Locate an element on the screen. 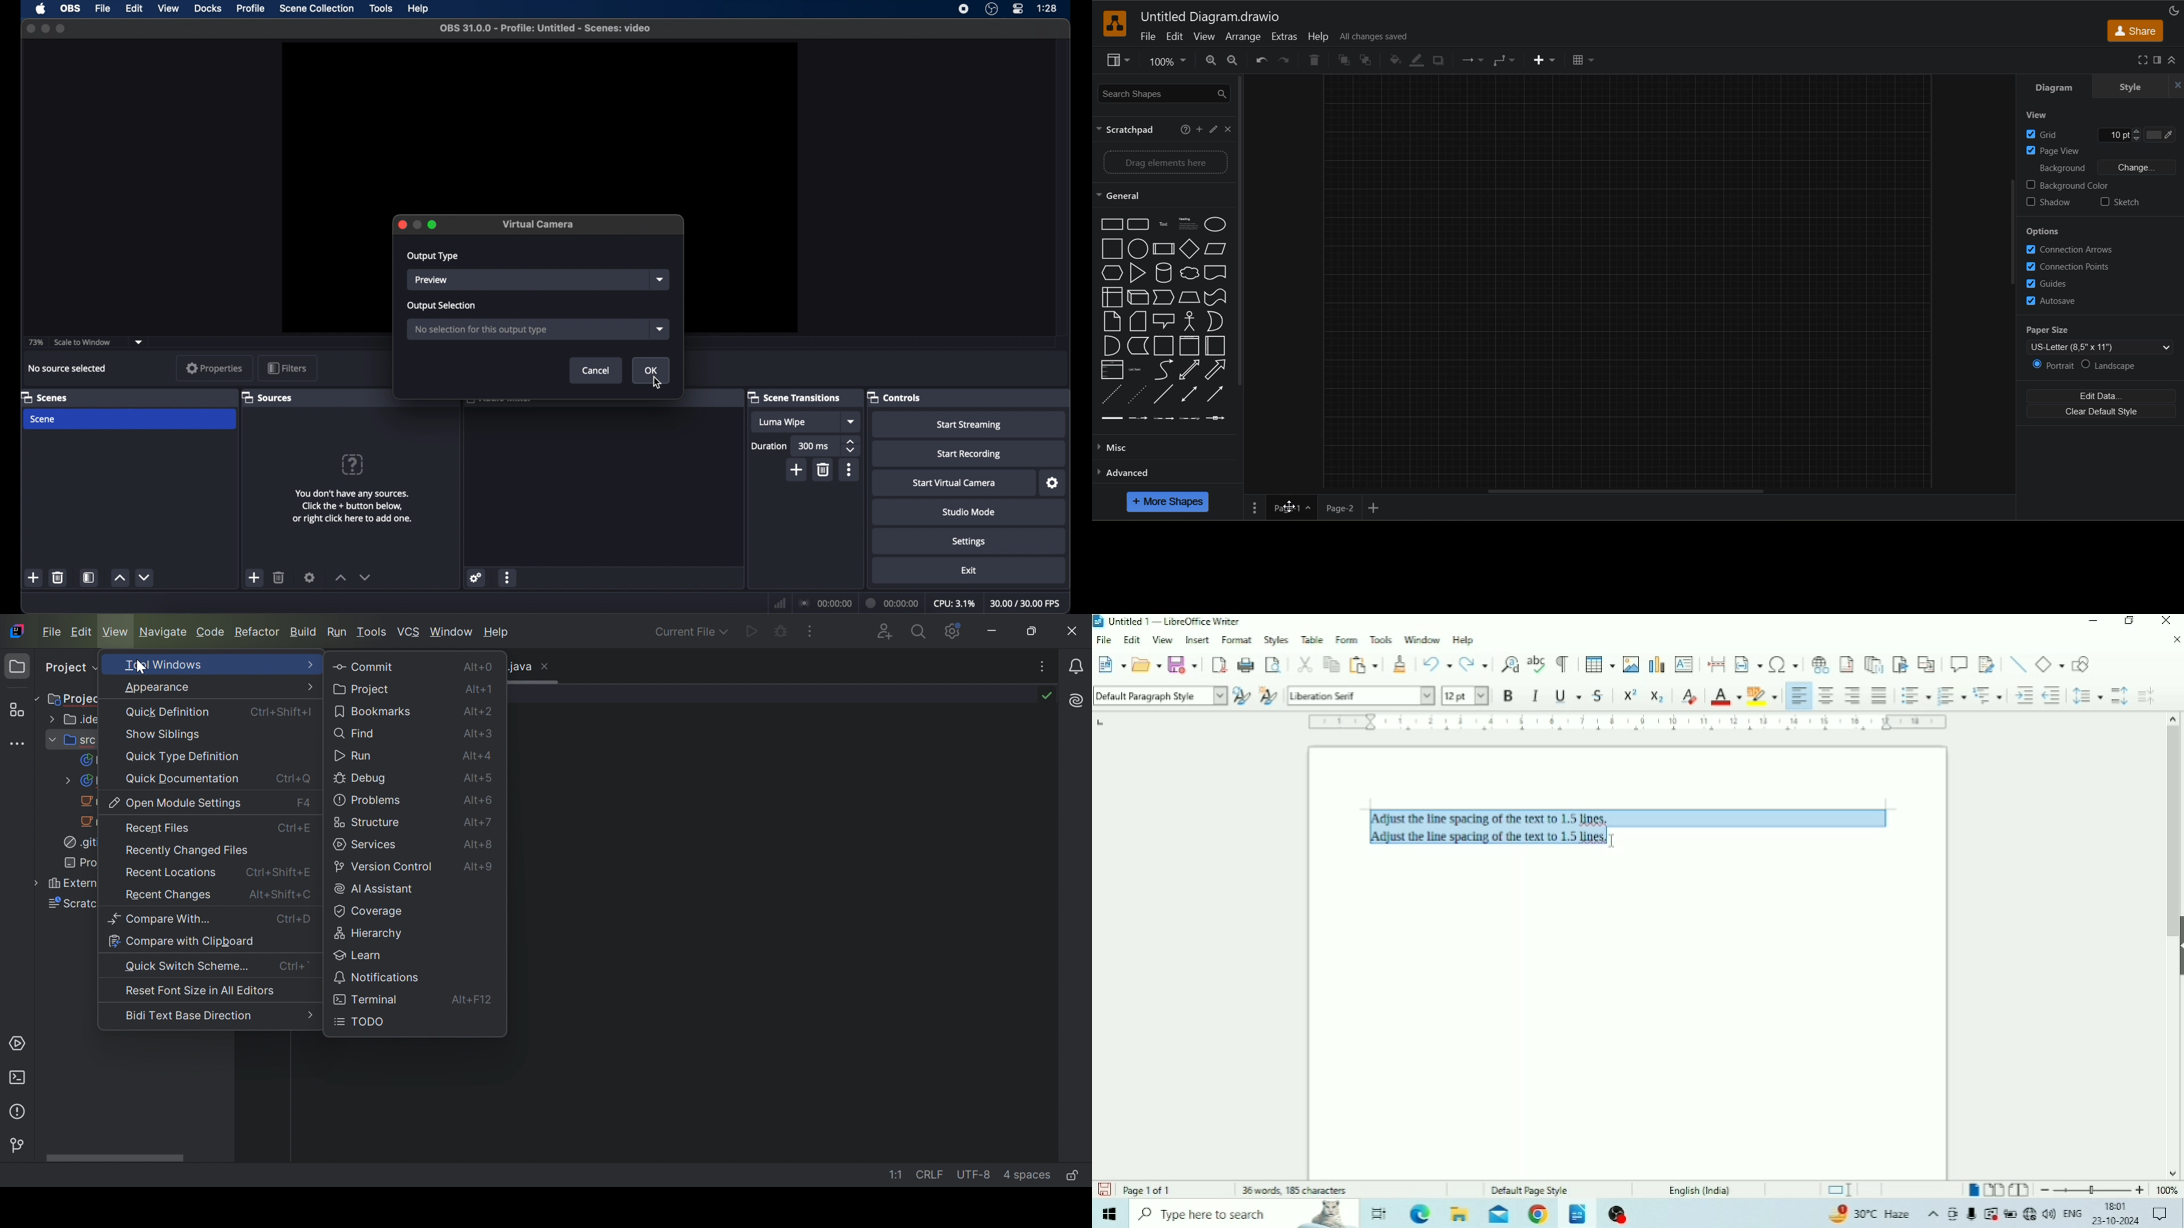  Notifications is located at coordinates (1076, 667).